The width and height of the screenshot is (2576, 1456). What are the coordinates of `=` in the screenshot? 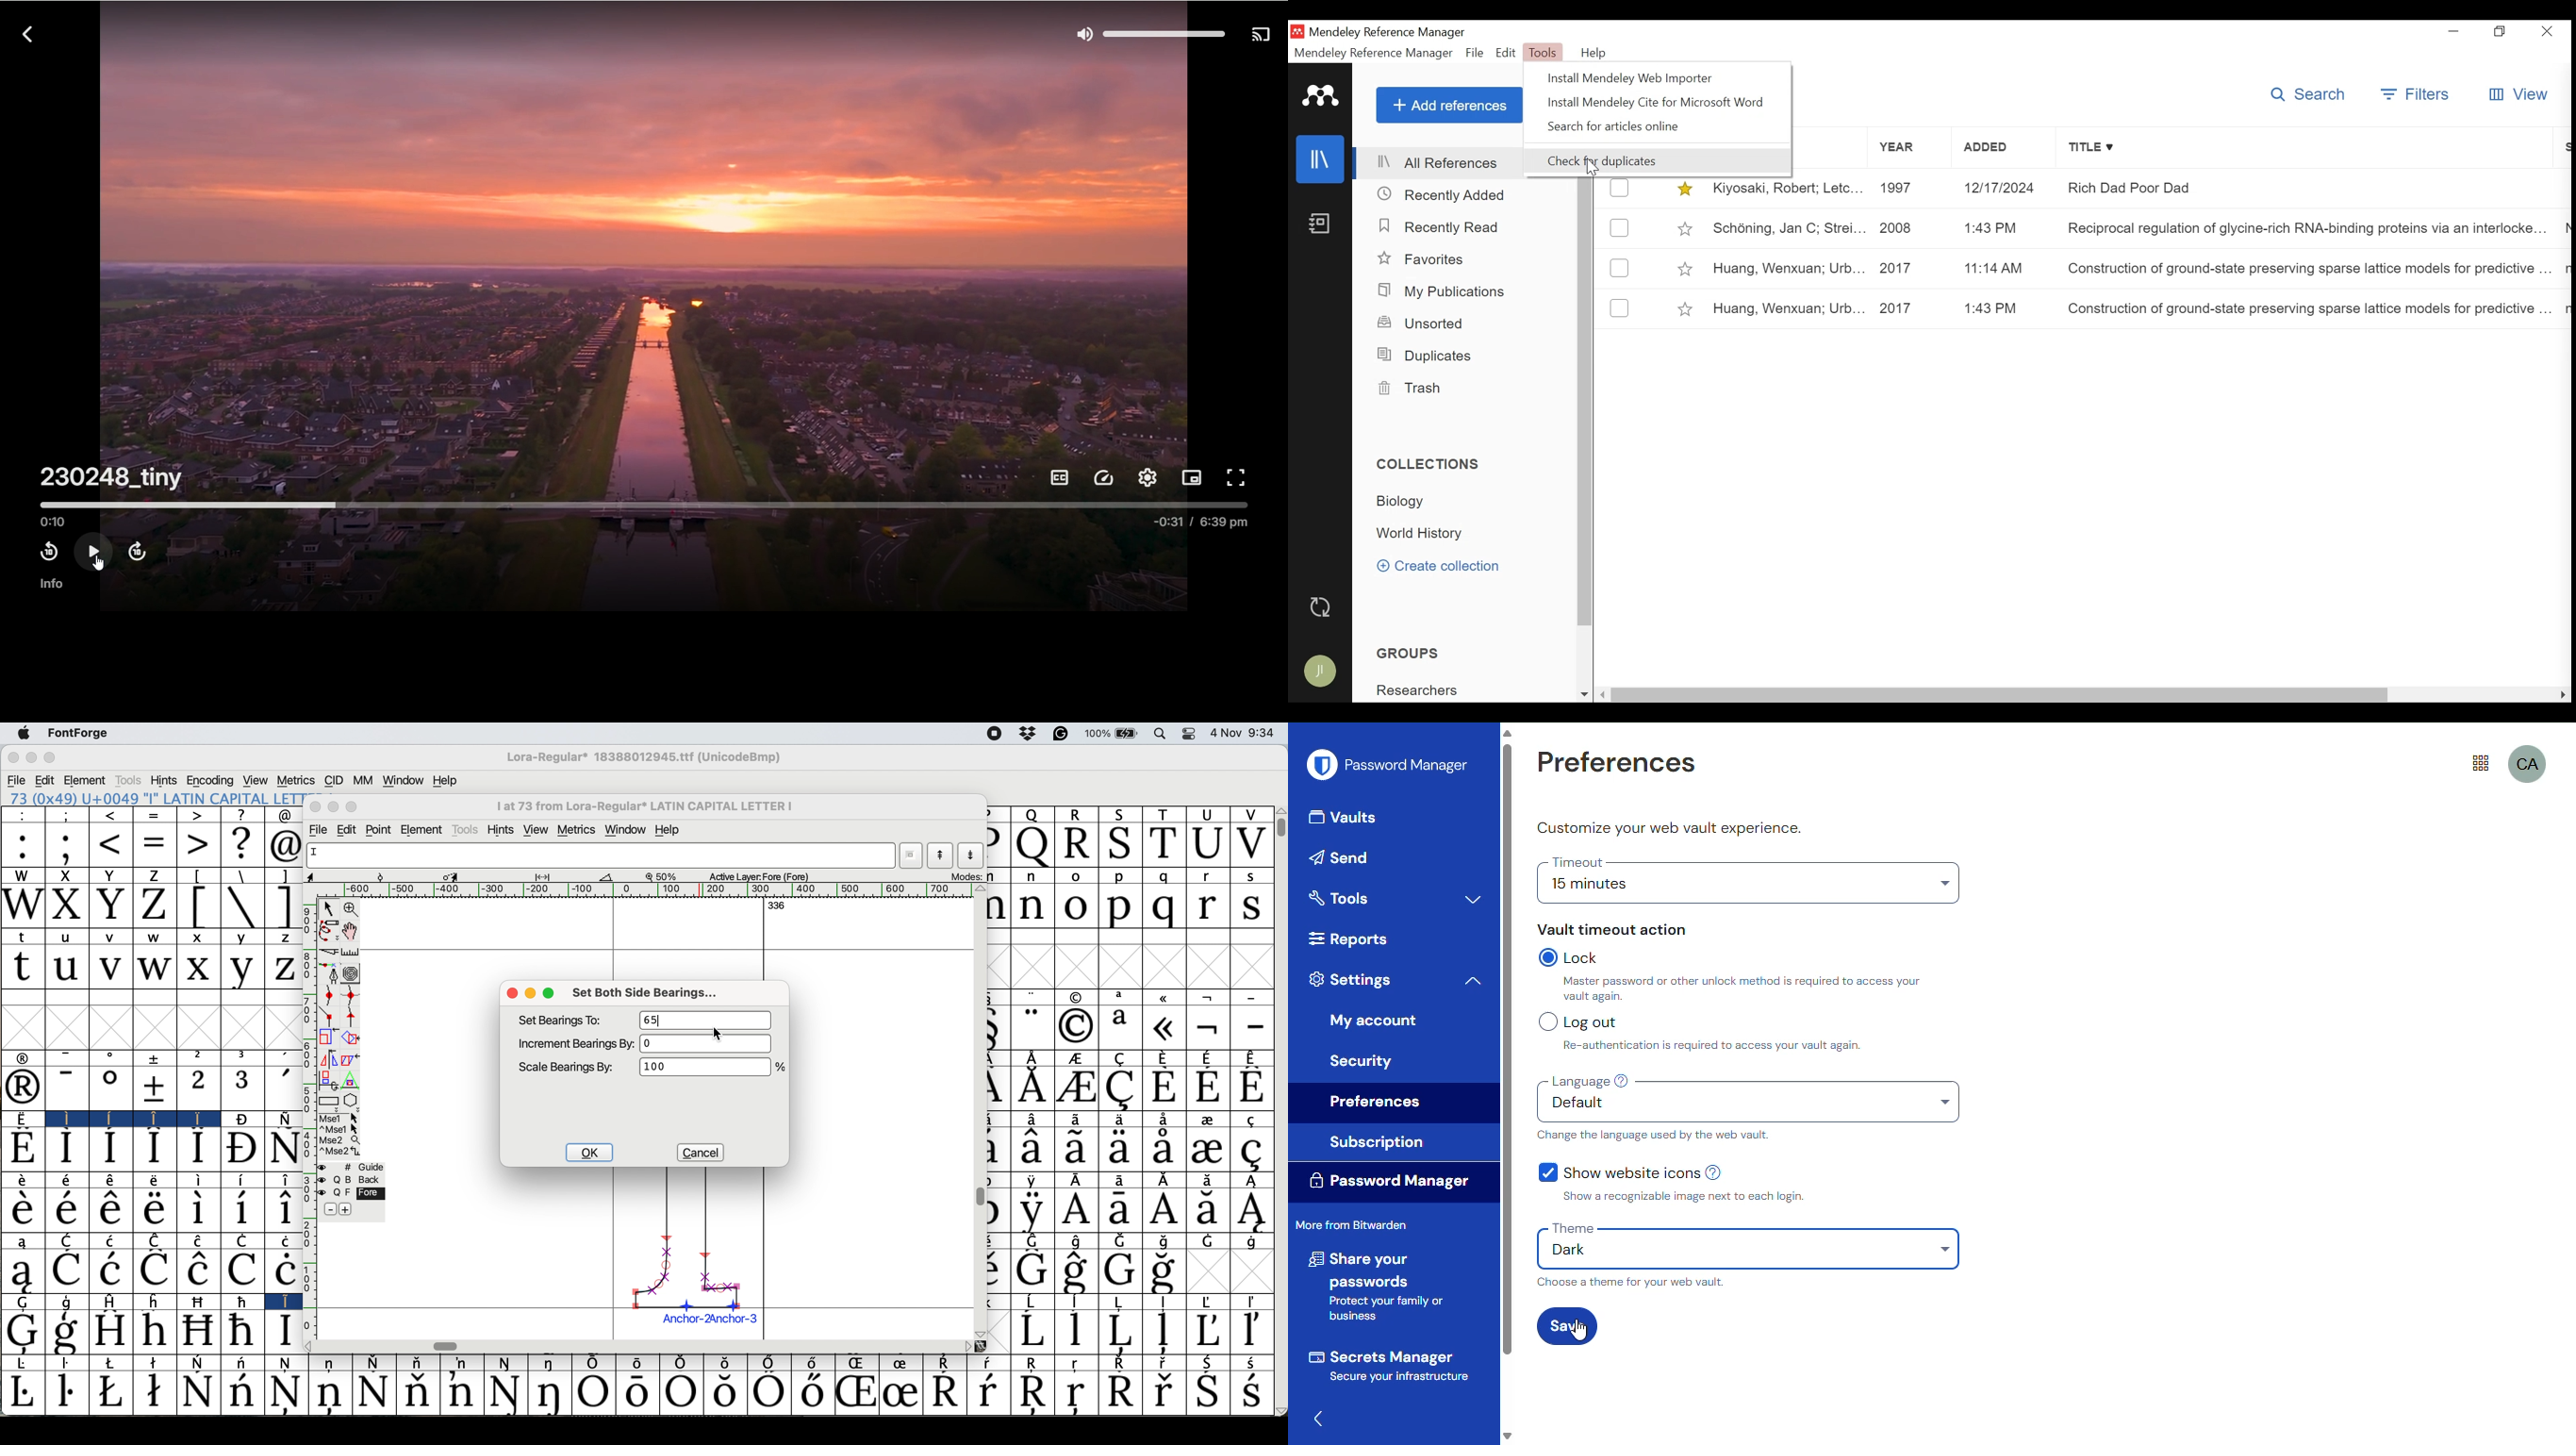 It's located at (156, 815).